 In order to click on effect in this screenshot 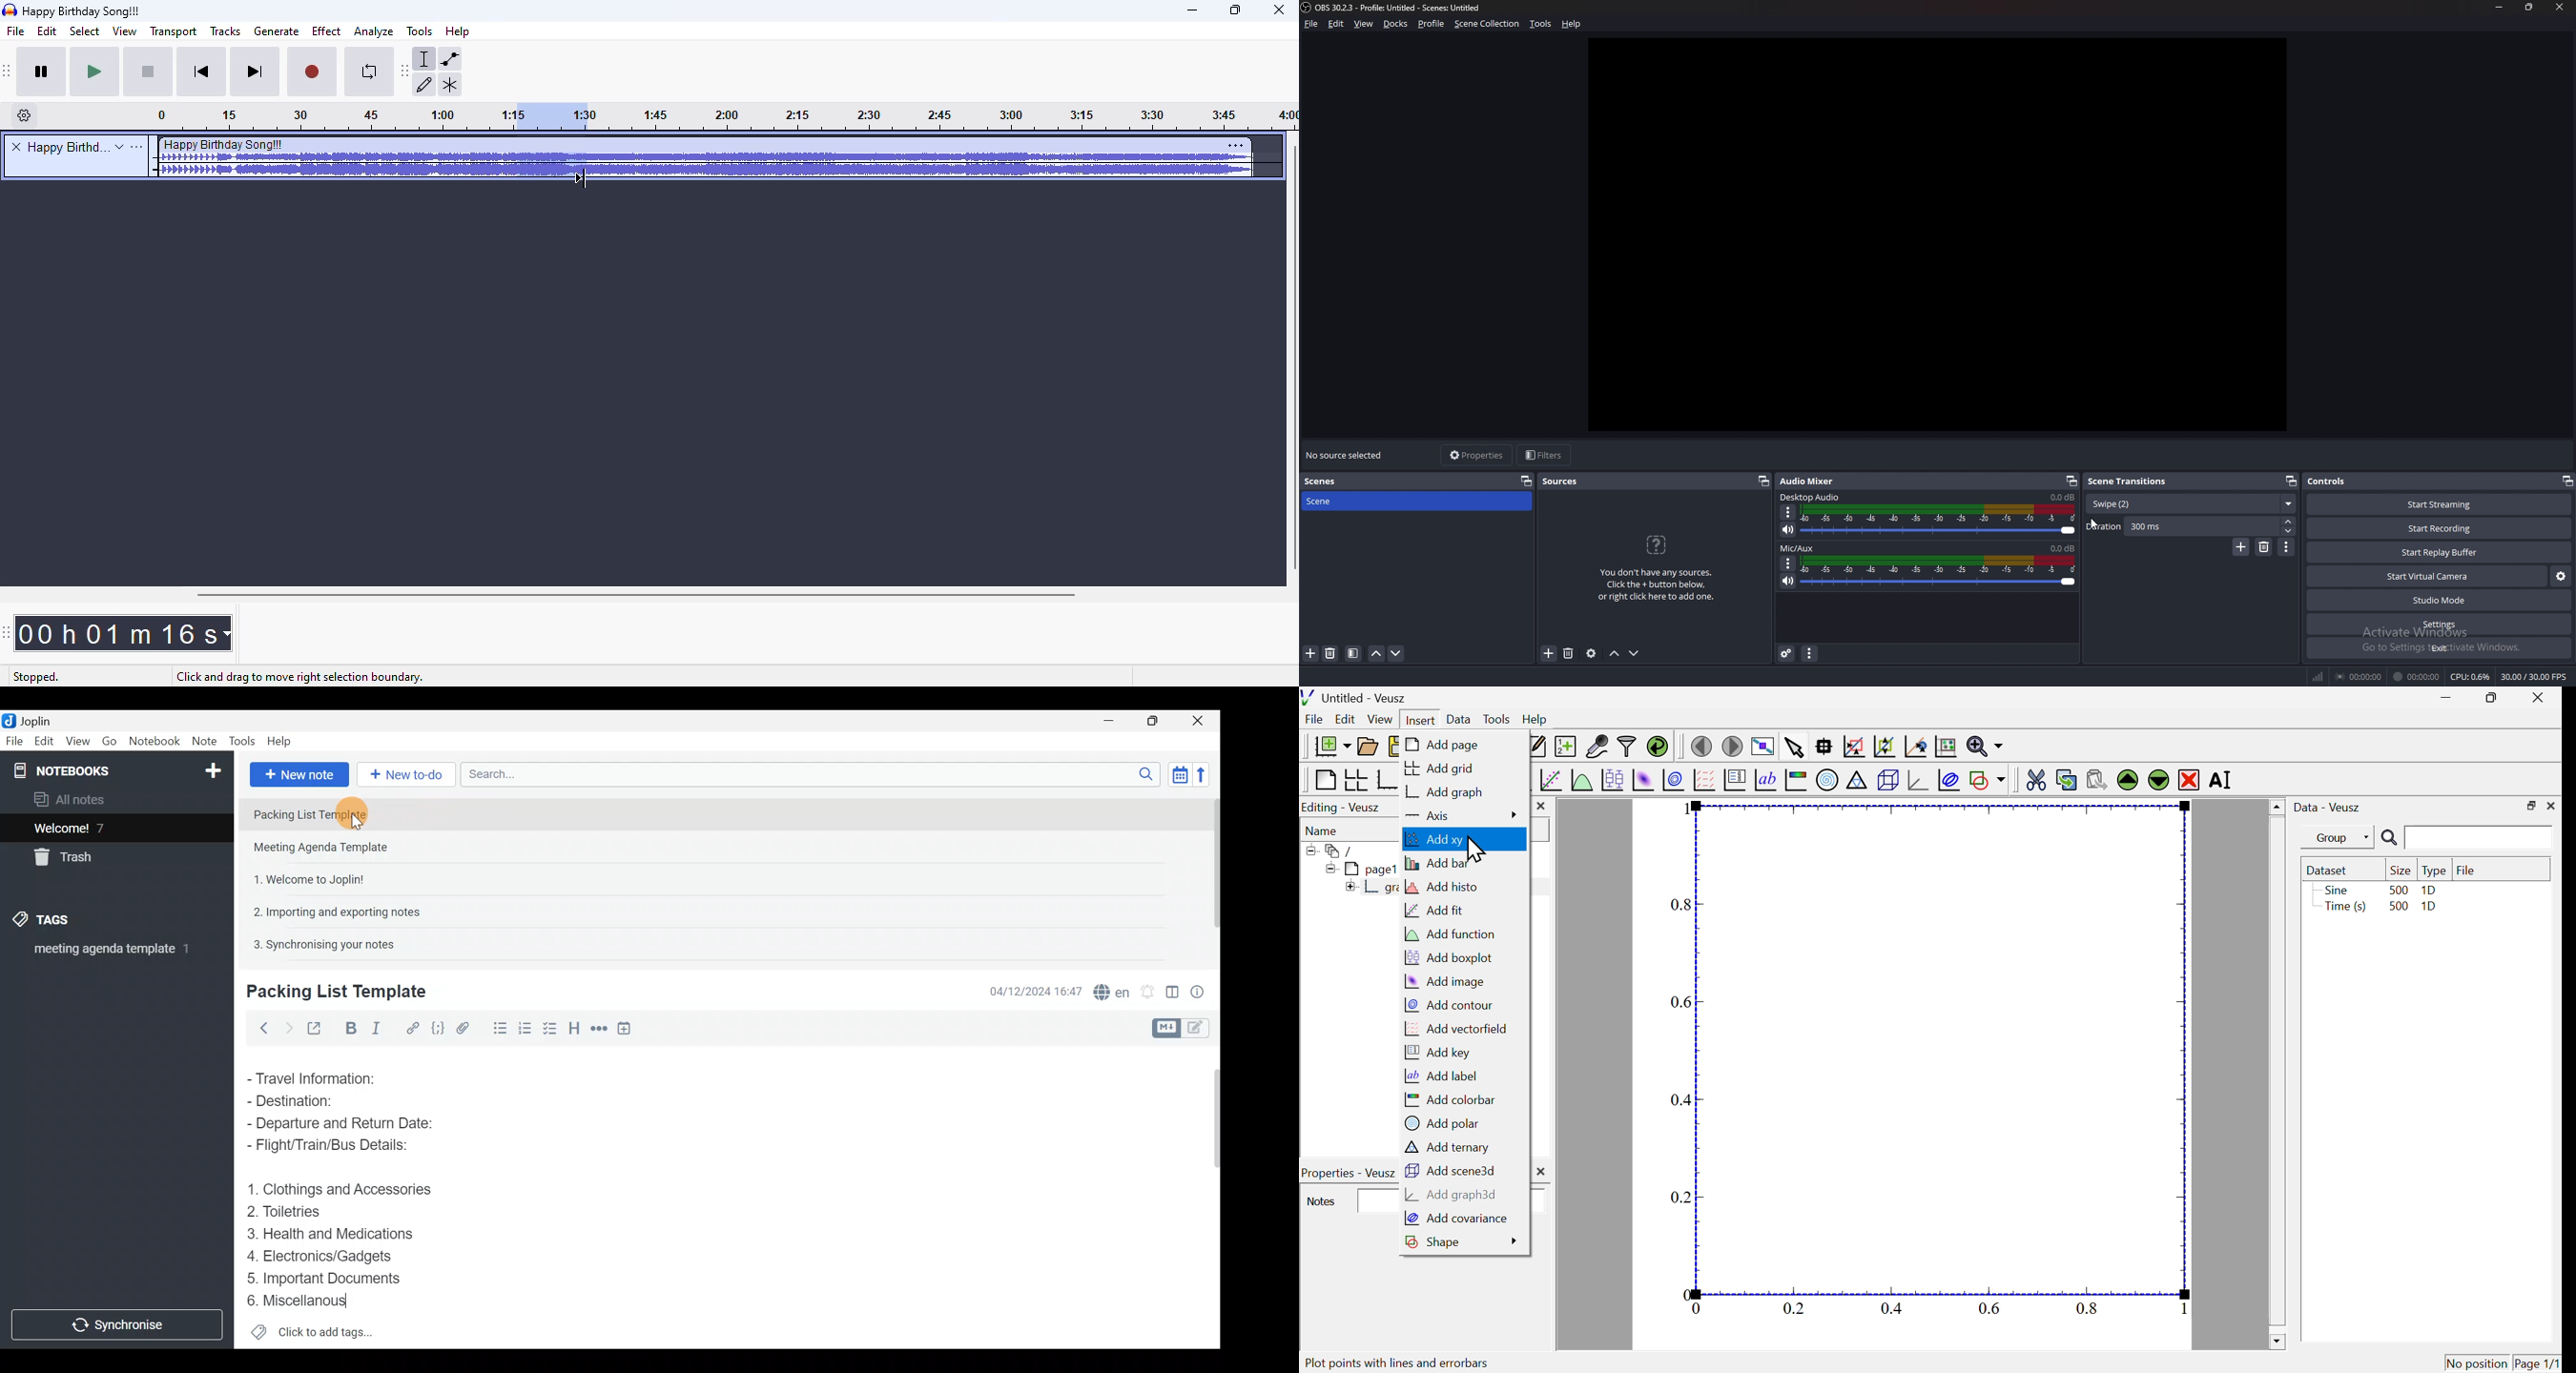, I will do `click(326, 31)`.